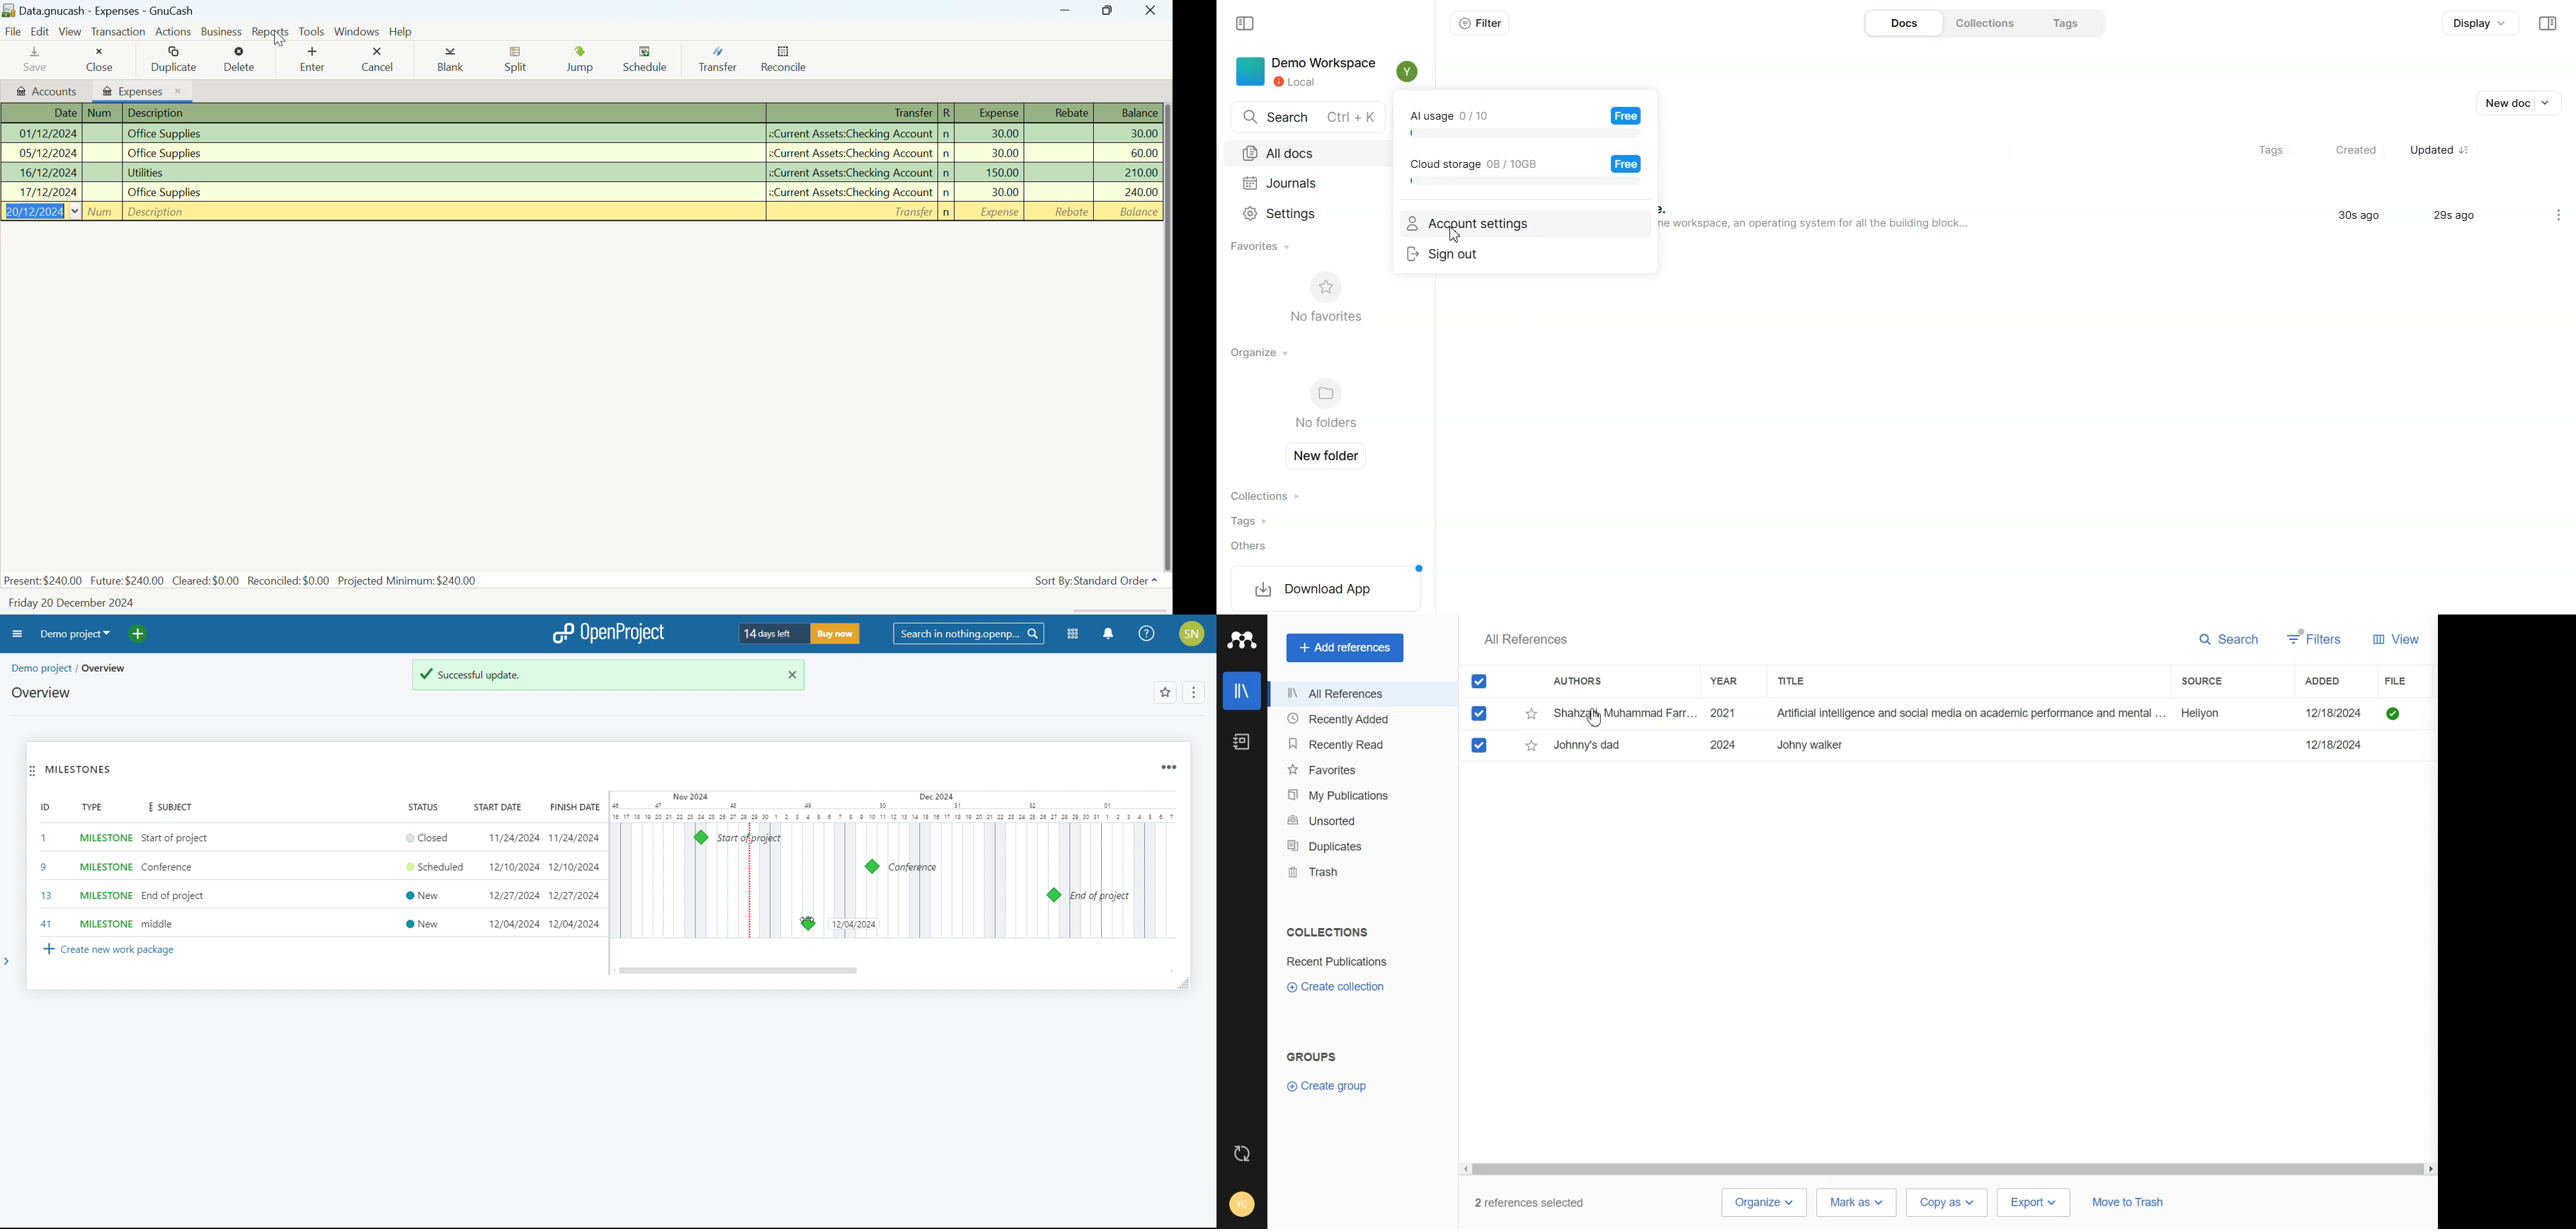  What do you see at coordinates (14, 31) in the screenshot?
I see `File` at bounding box center [14, 31].